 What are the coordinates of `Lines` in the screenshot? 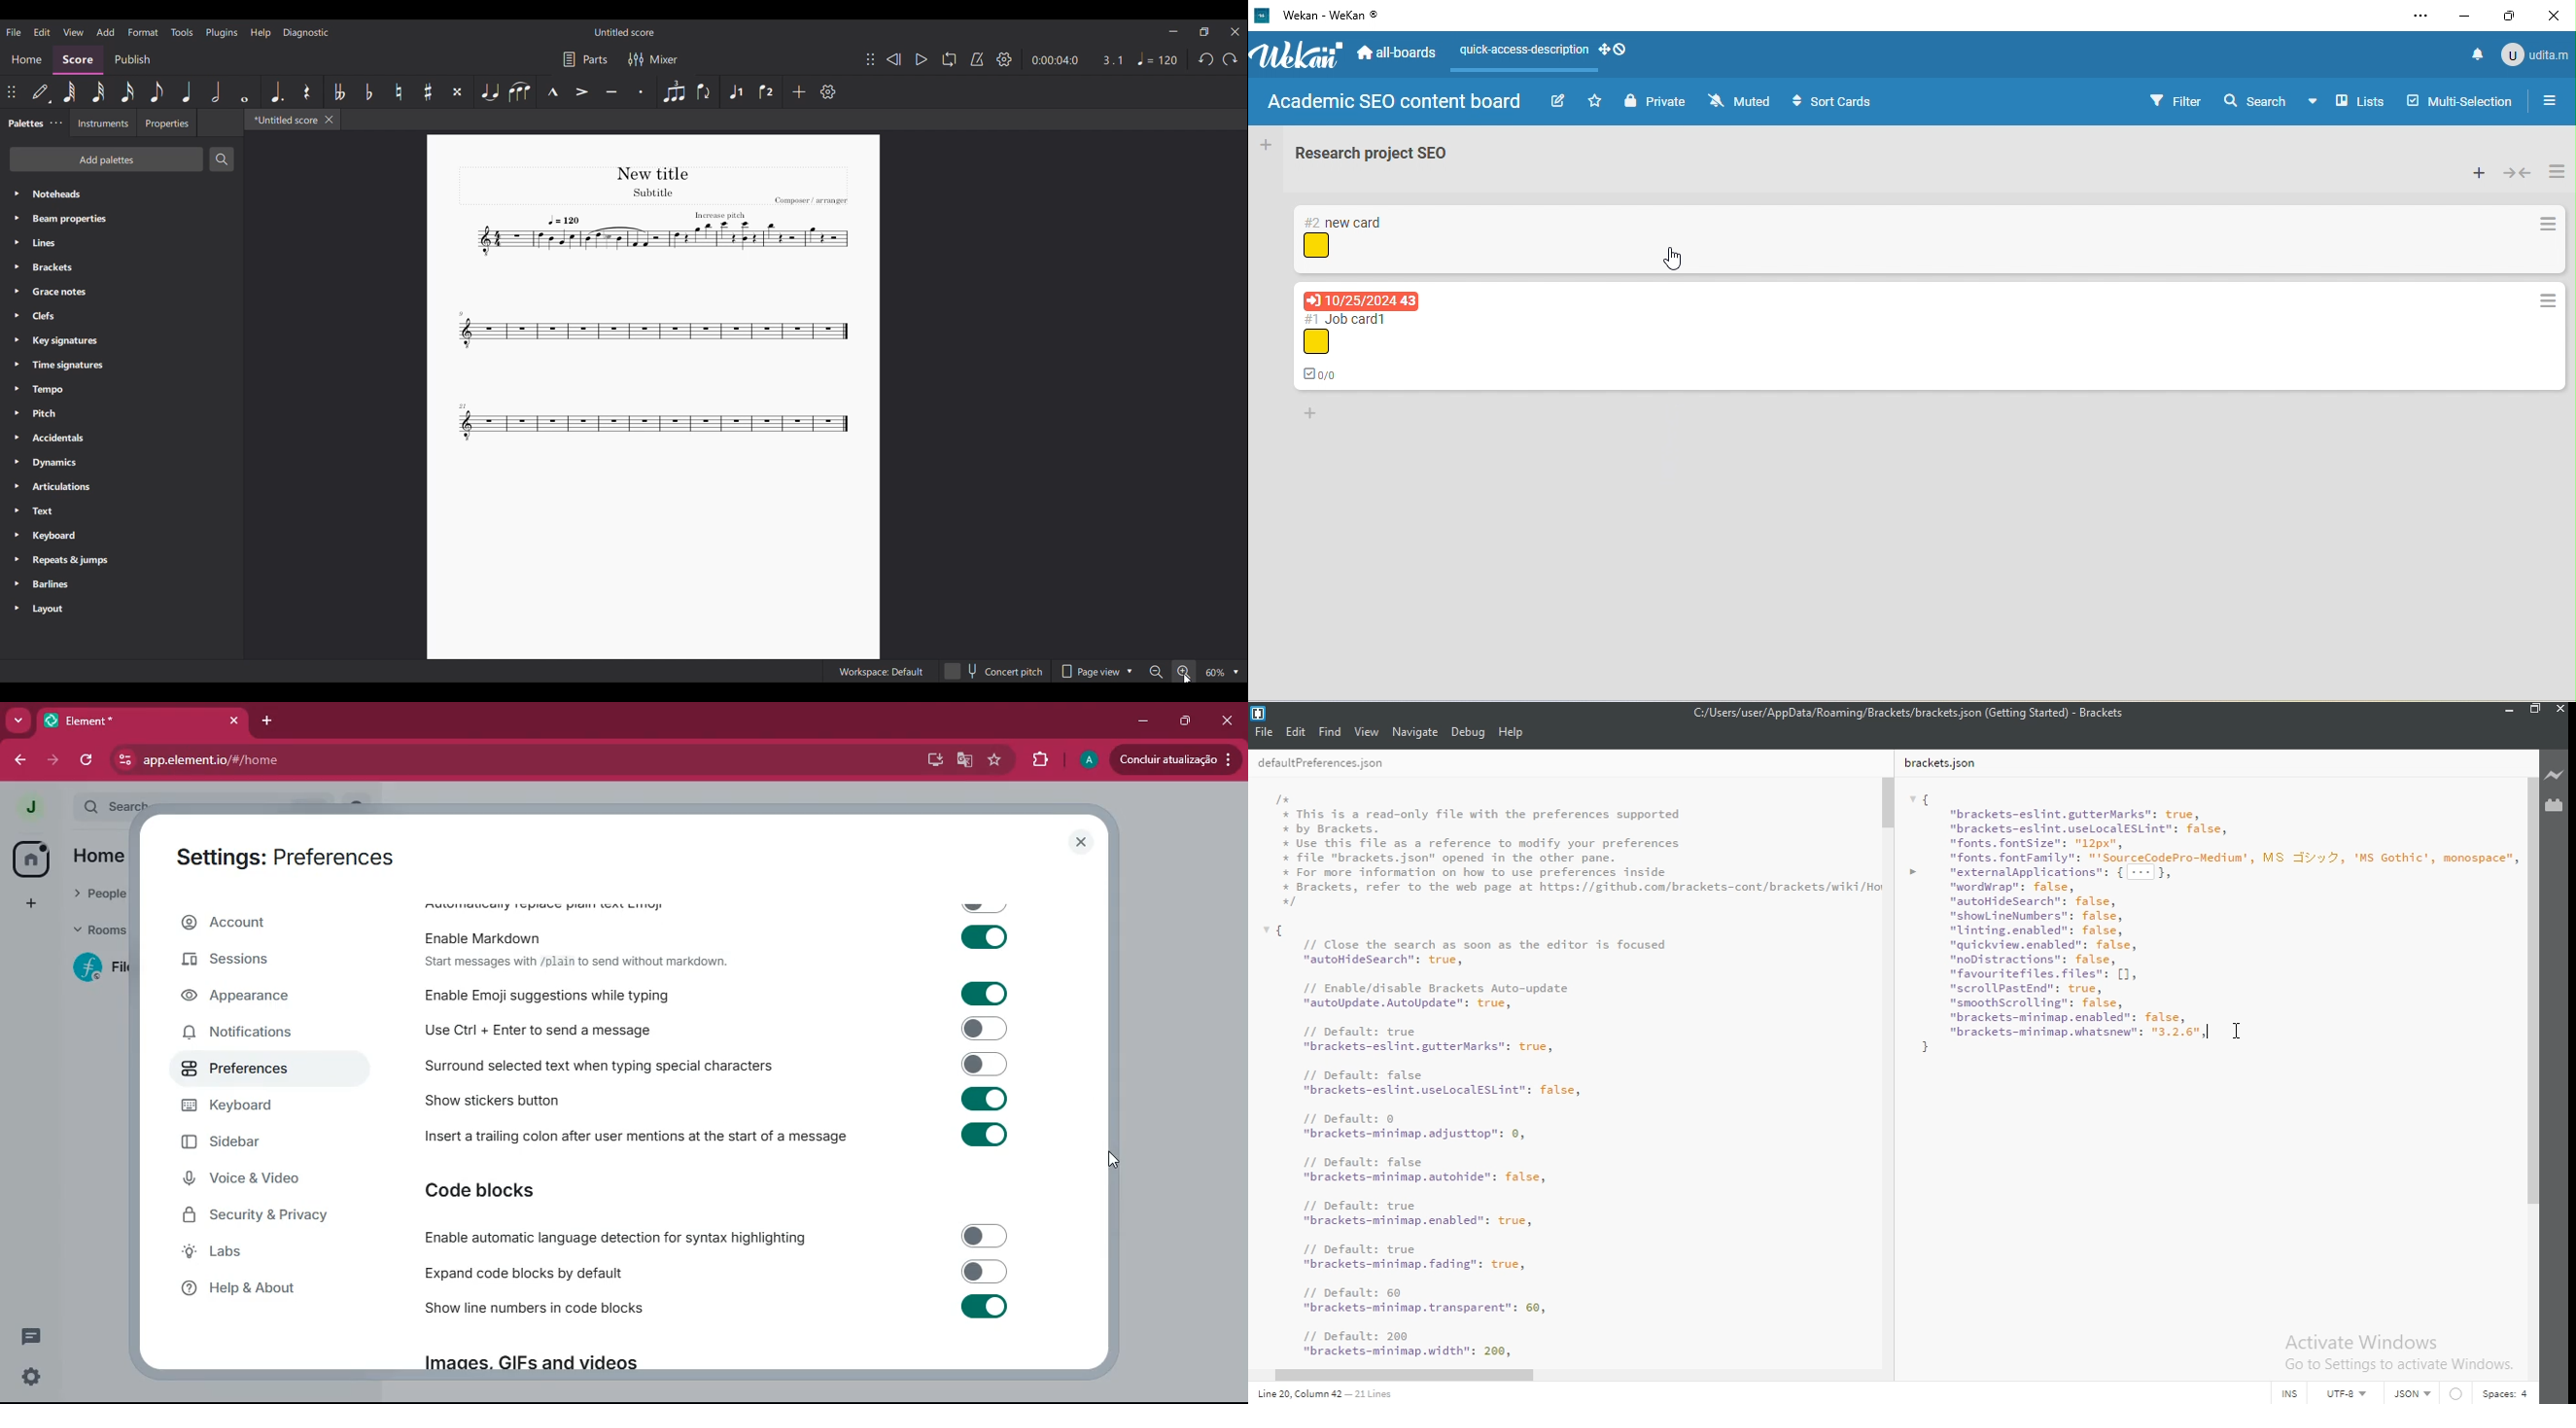 It's located at (122, 242).